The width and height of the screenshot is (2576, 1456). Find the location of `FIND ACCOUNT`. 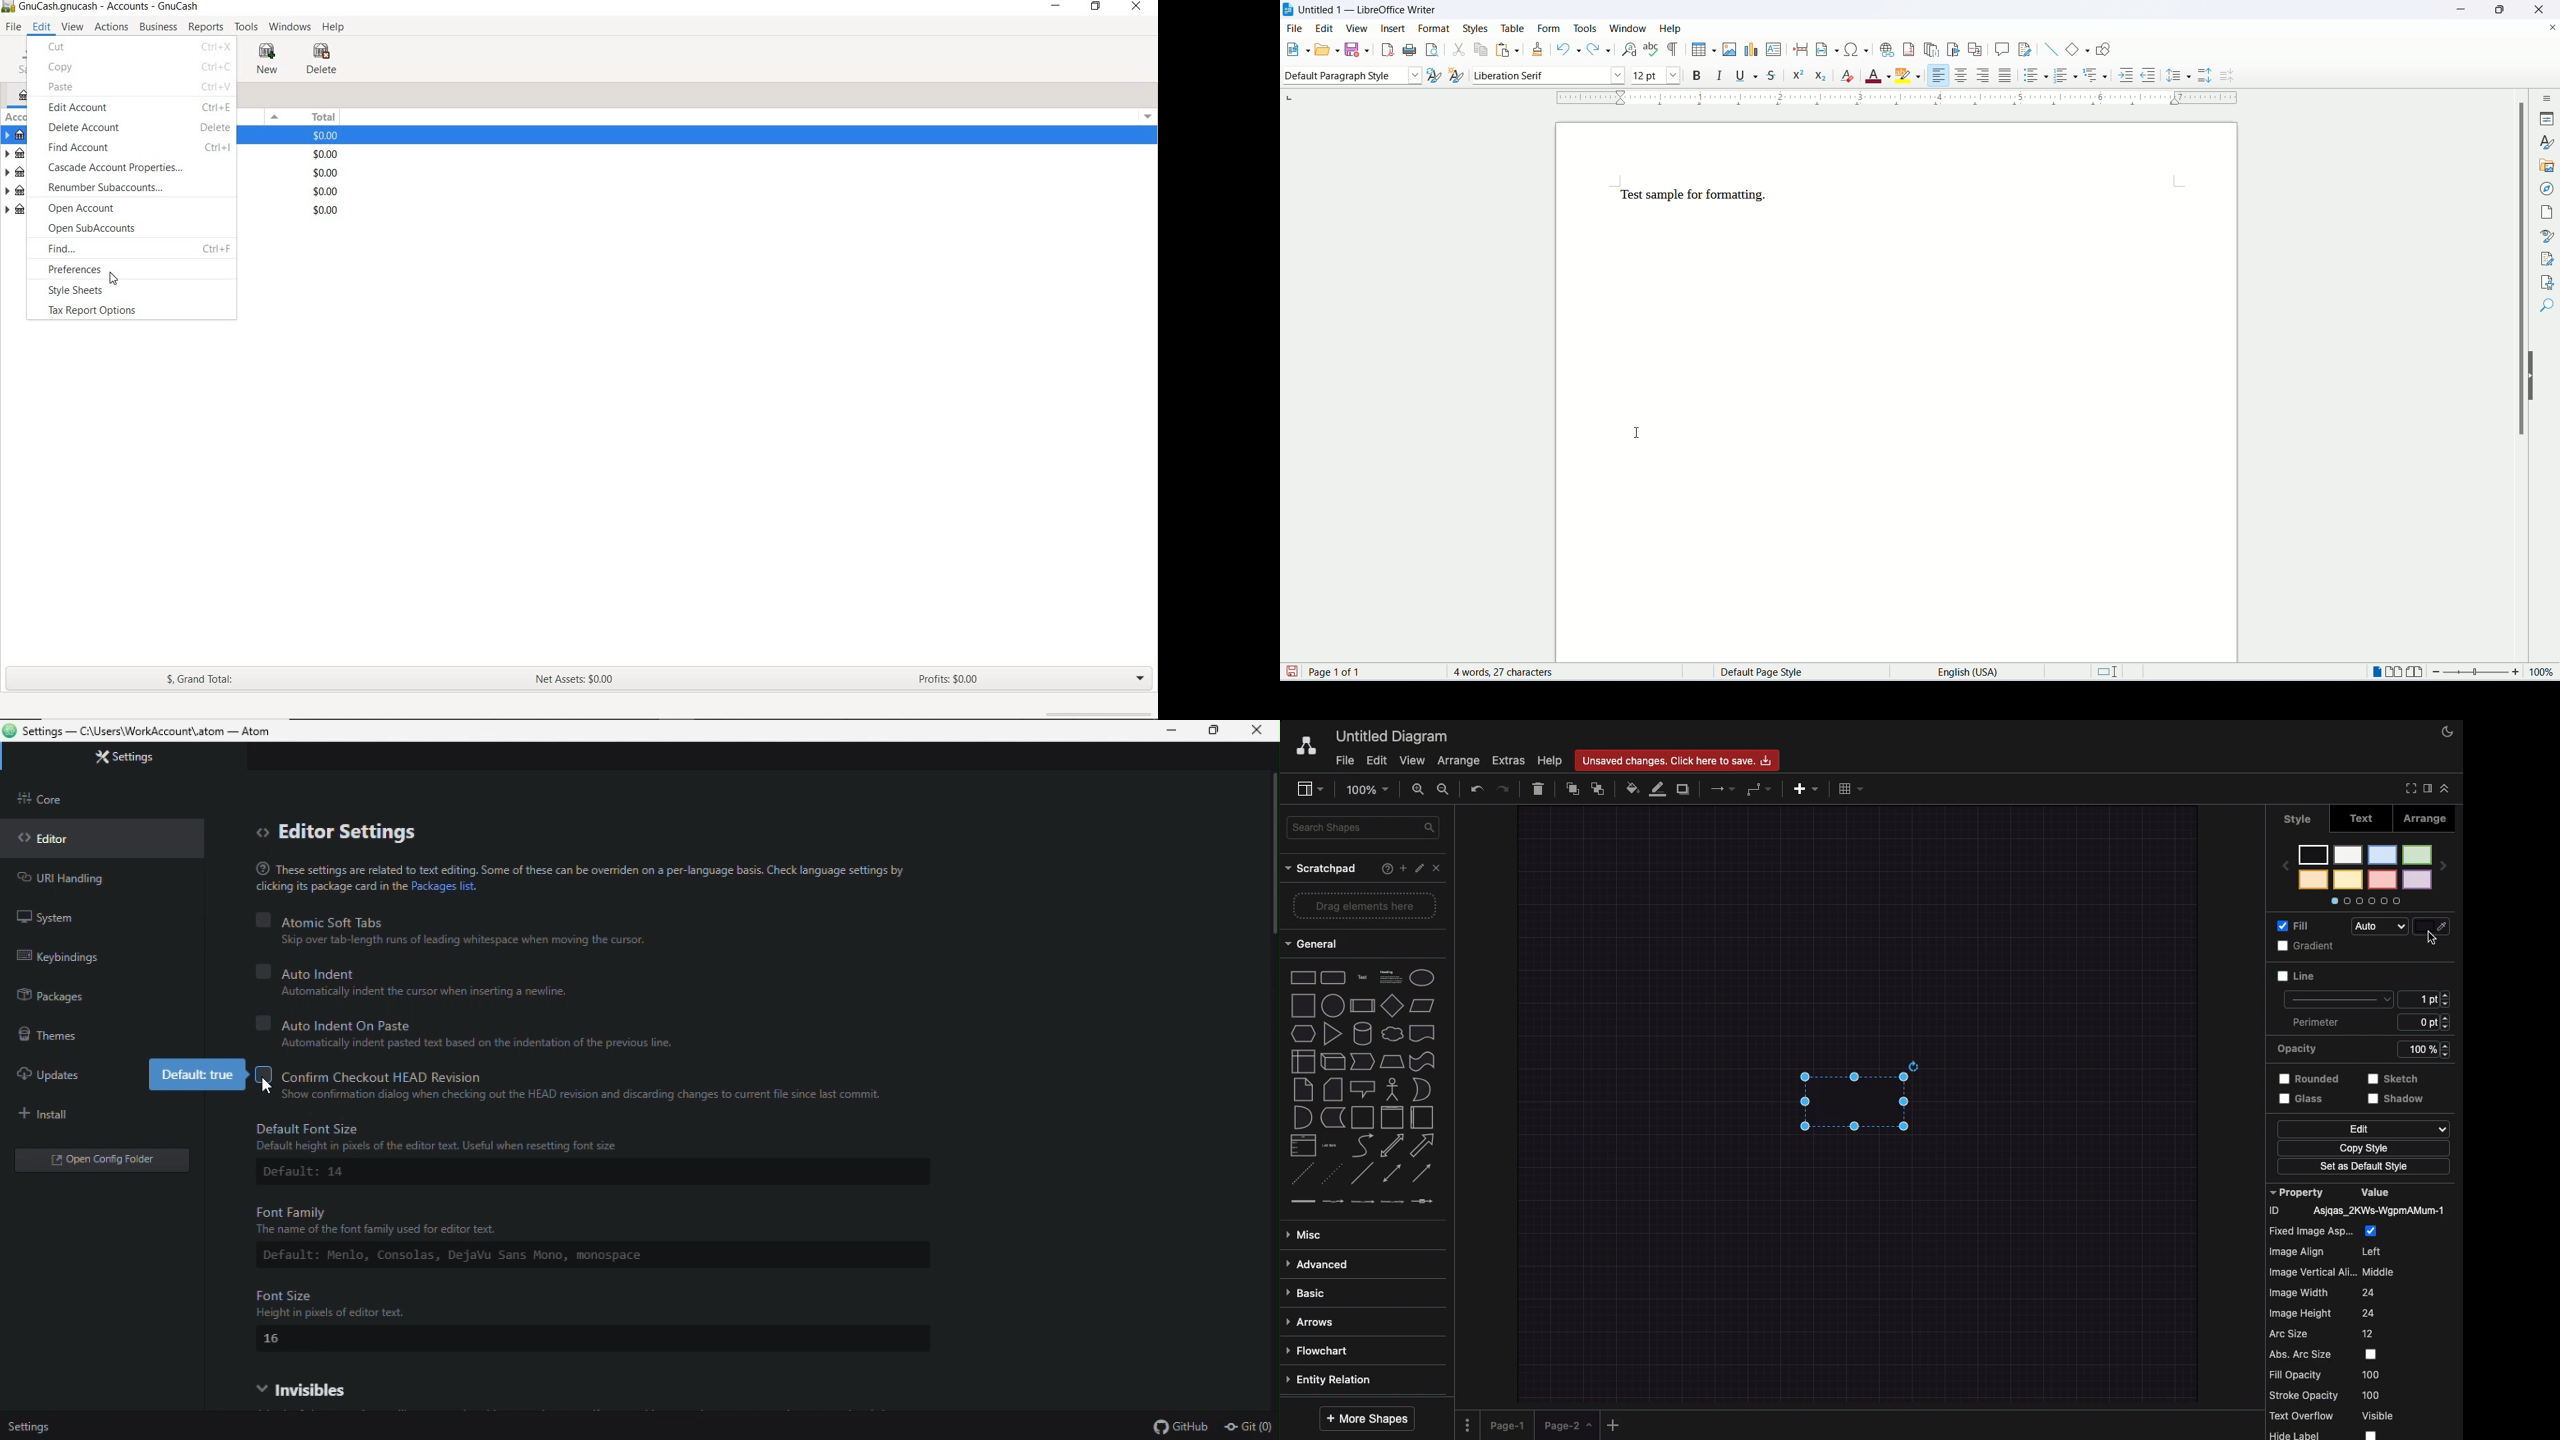

FIND ACCOUNT is located at coordinates (137, 149).